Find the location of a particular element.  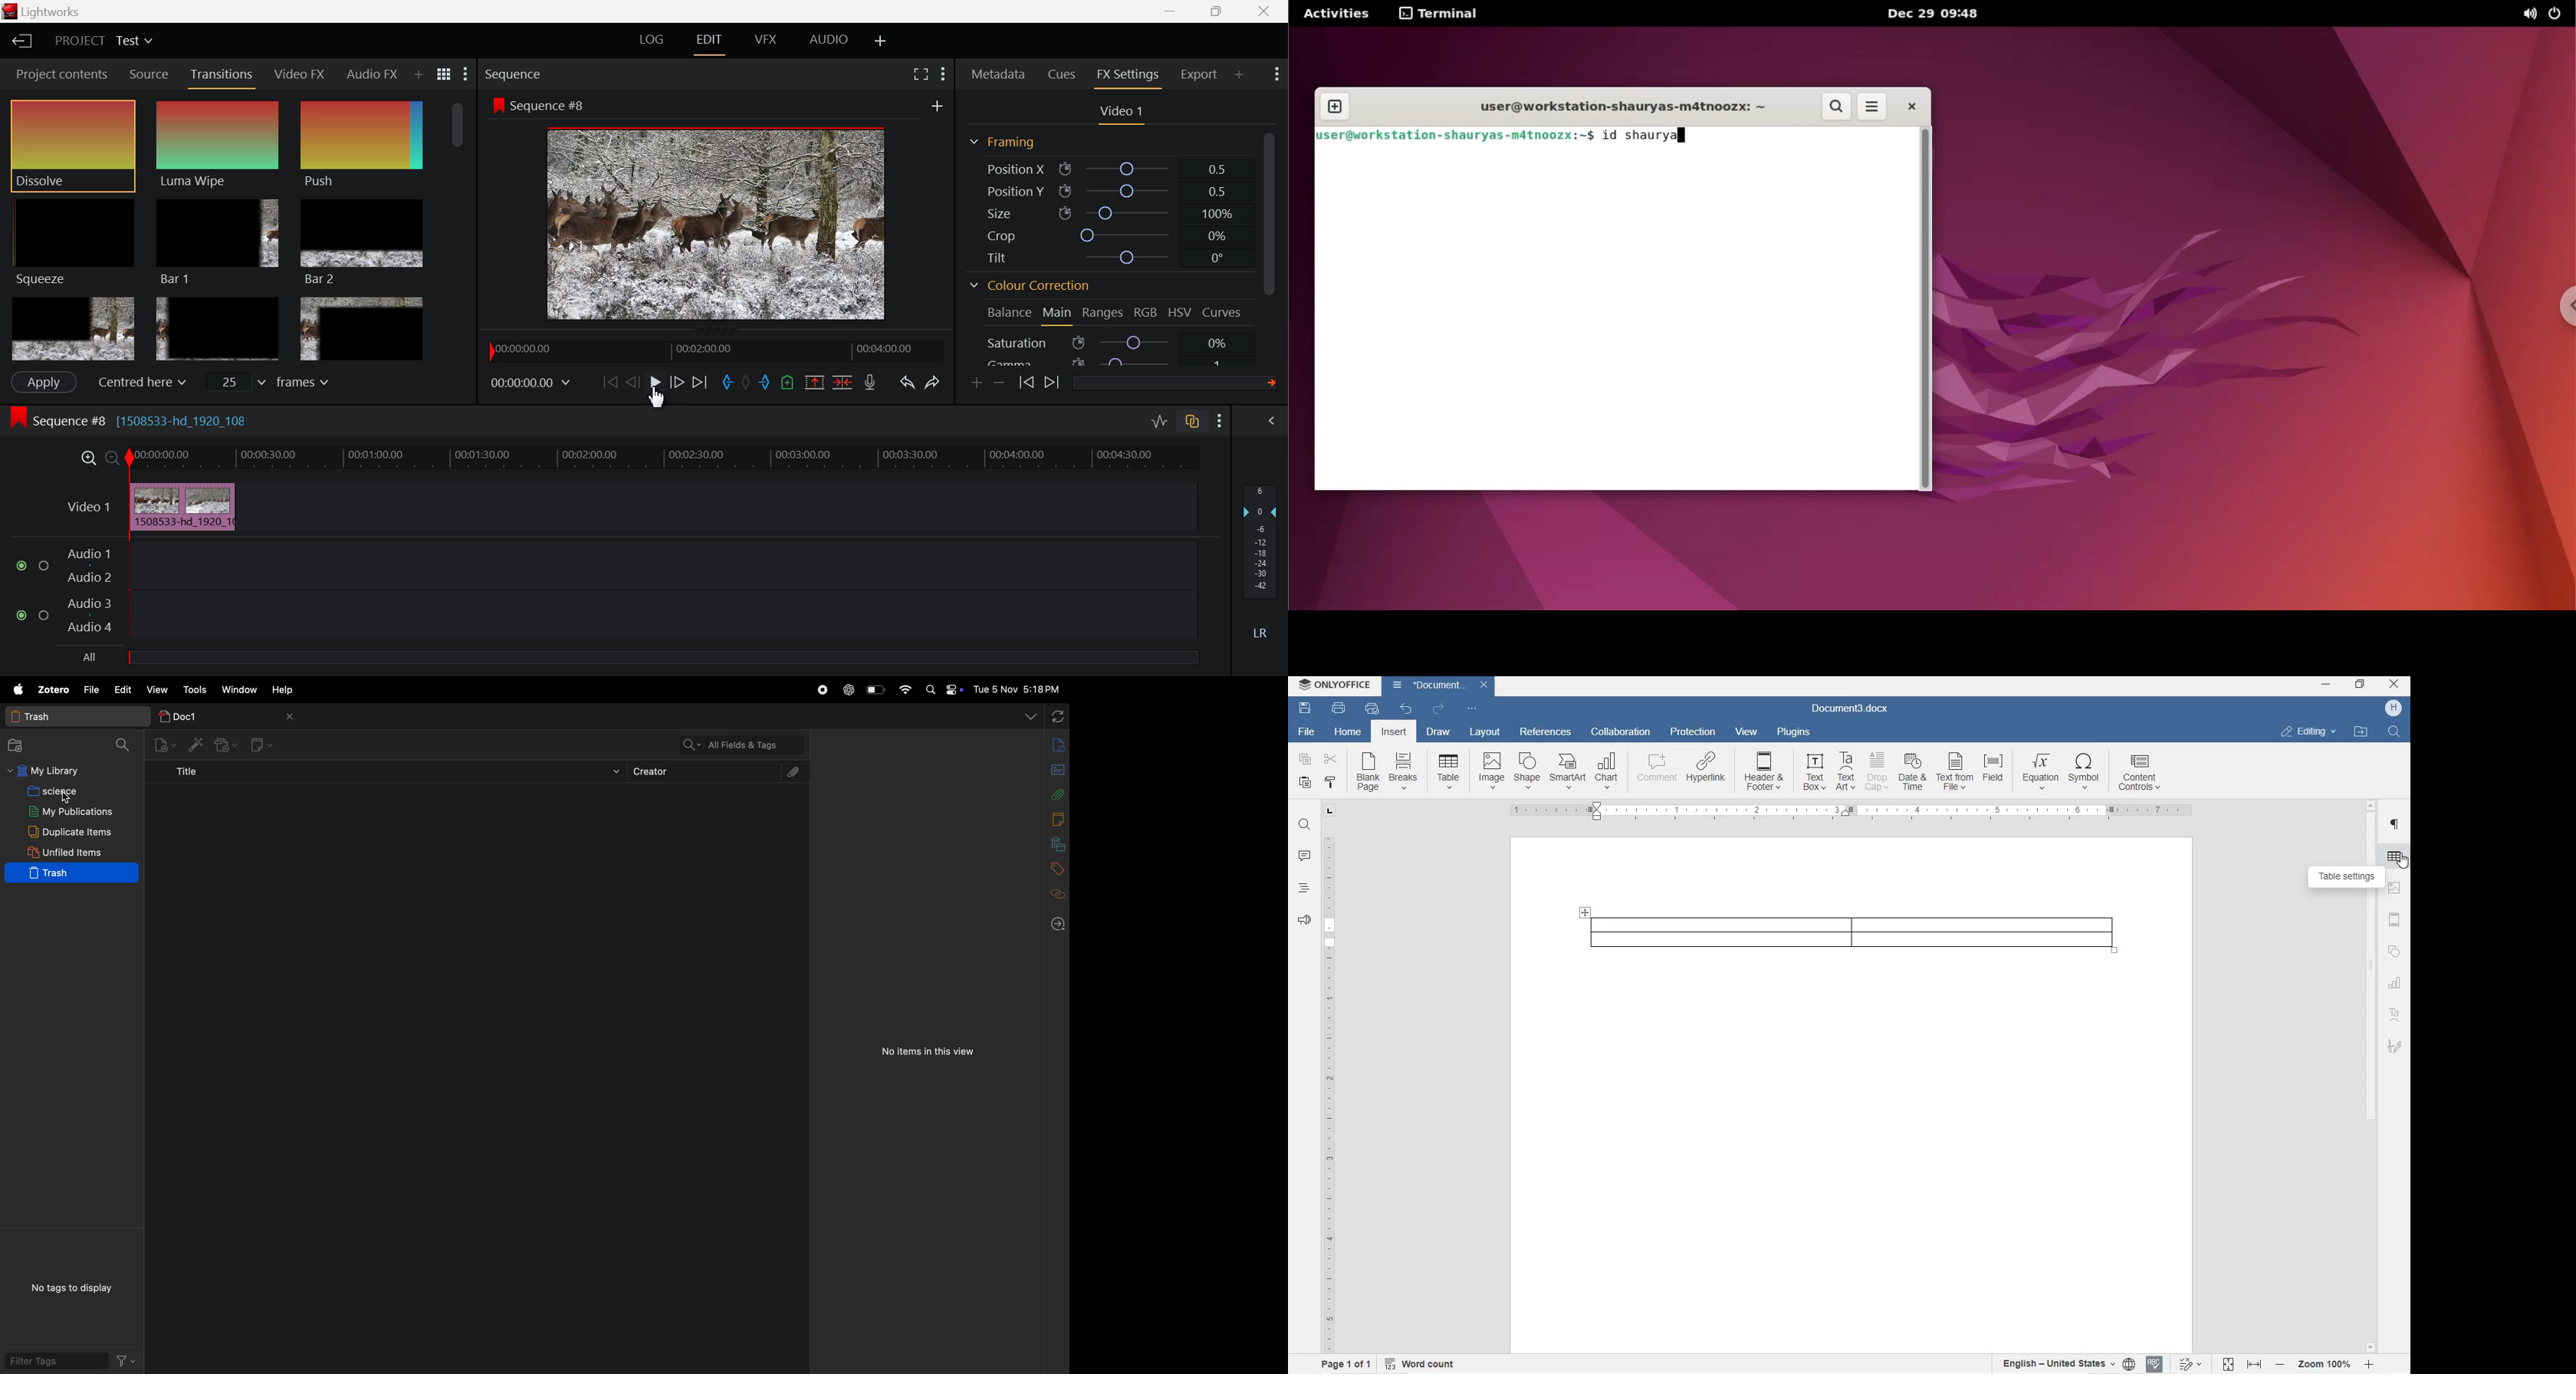

window is located at coordinates (242, 691).